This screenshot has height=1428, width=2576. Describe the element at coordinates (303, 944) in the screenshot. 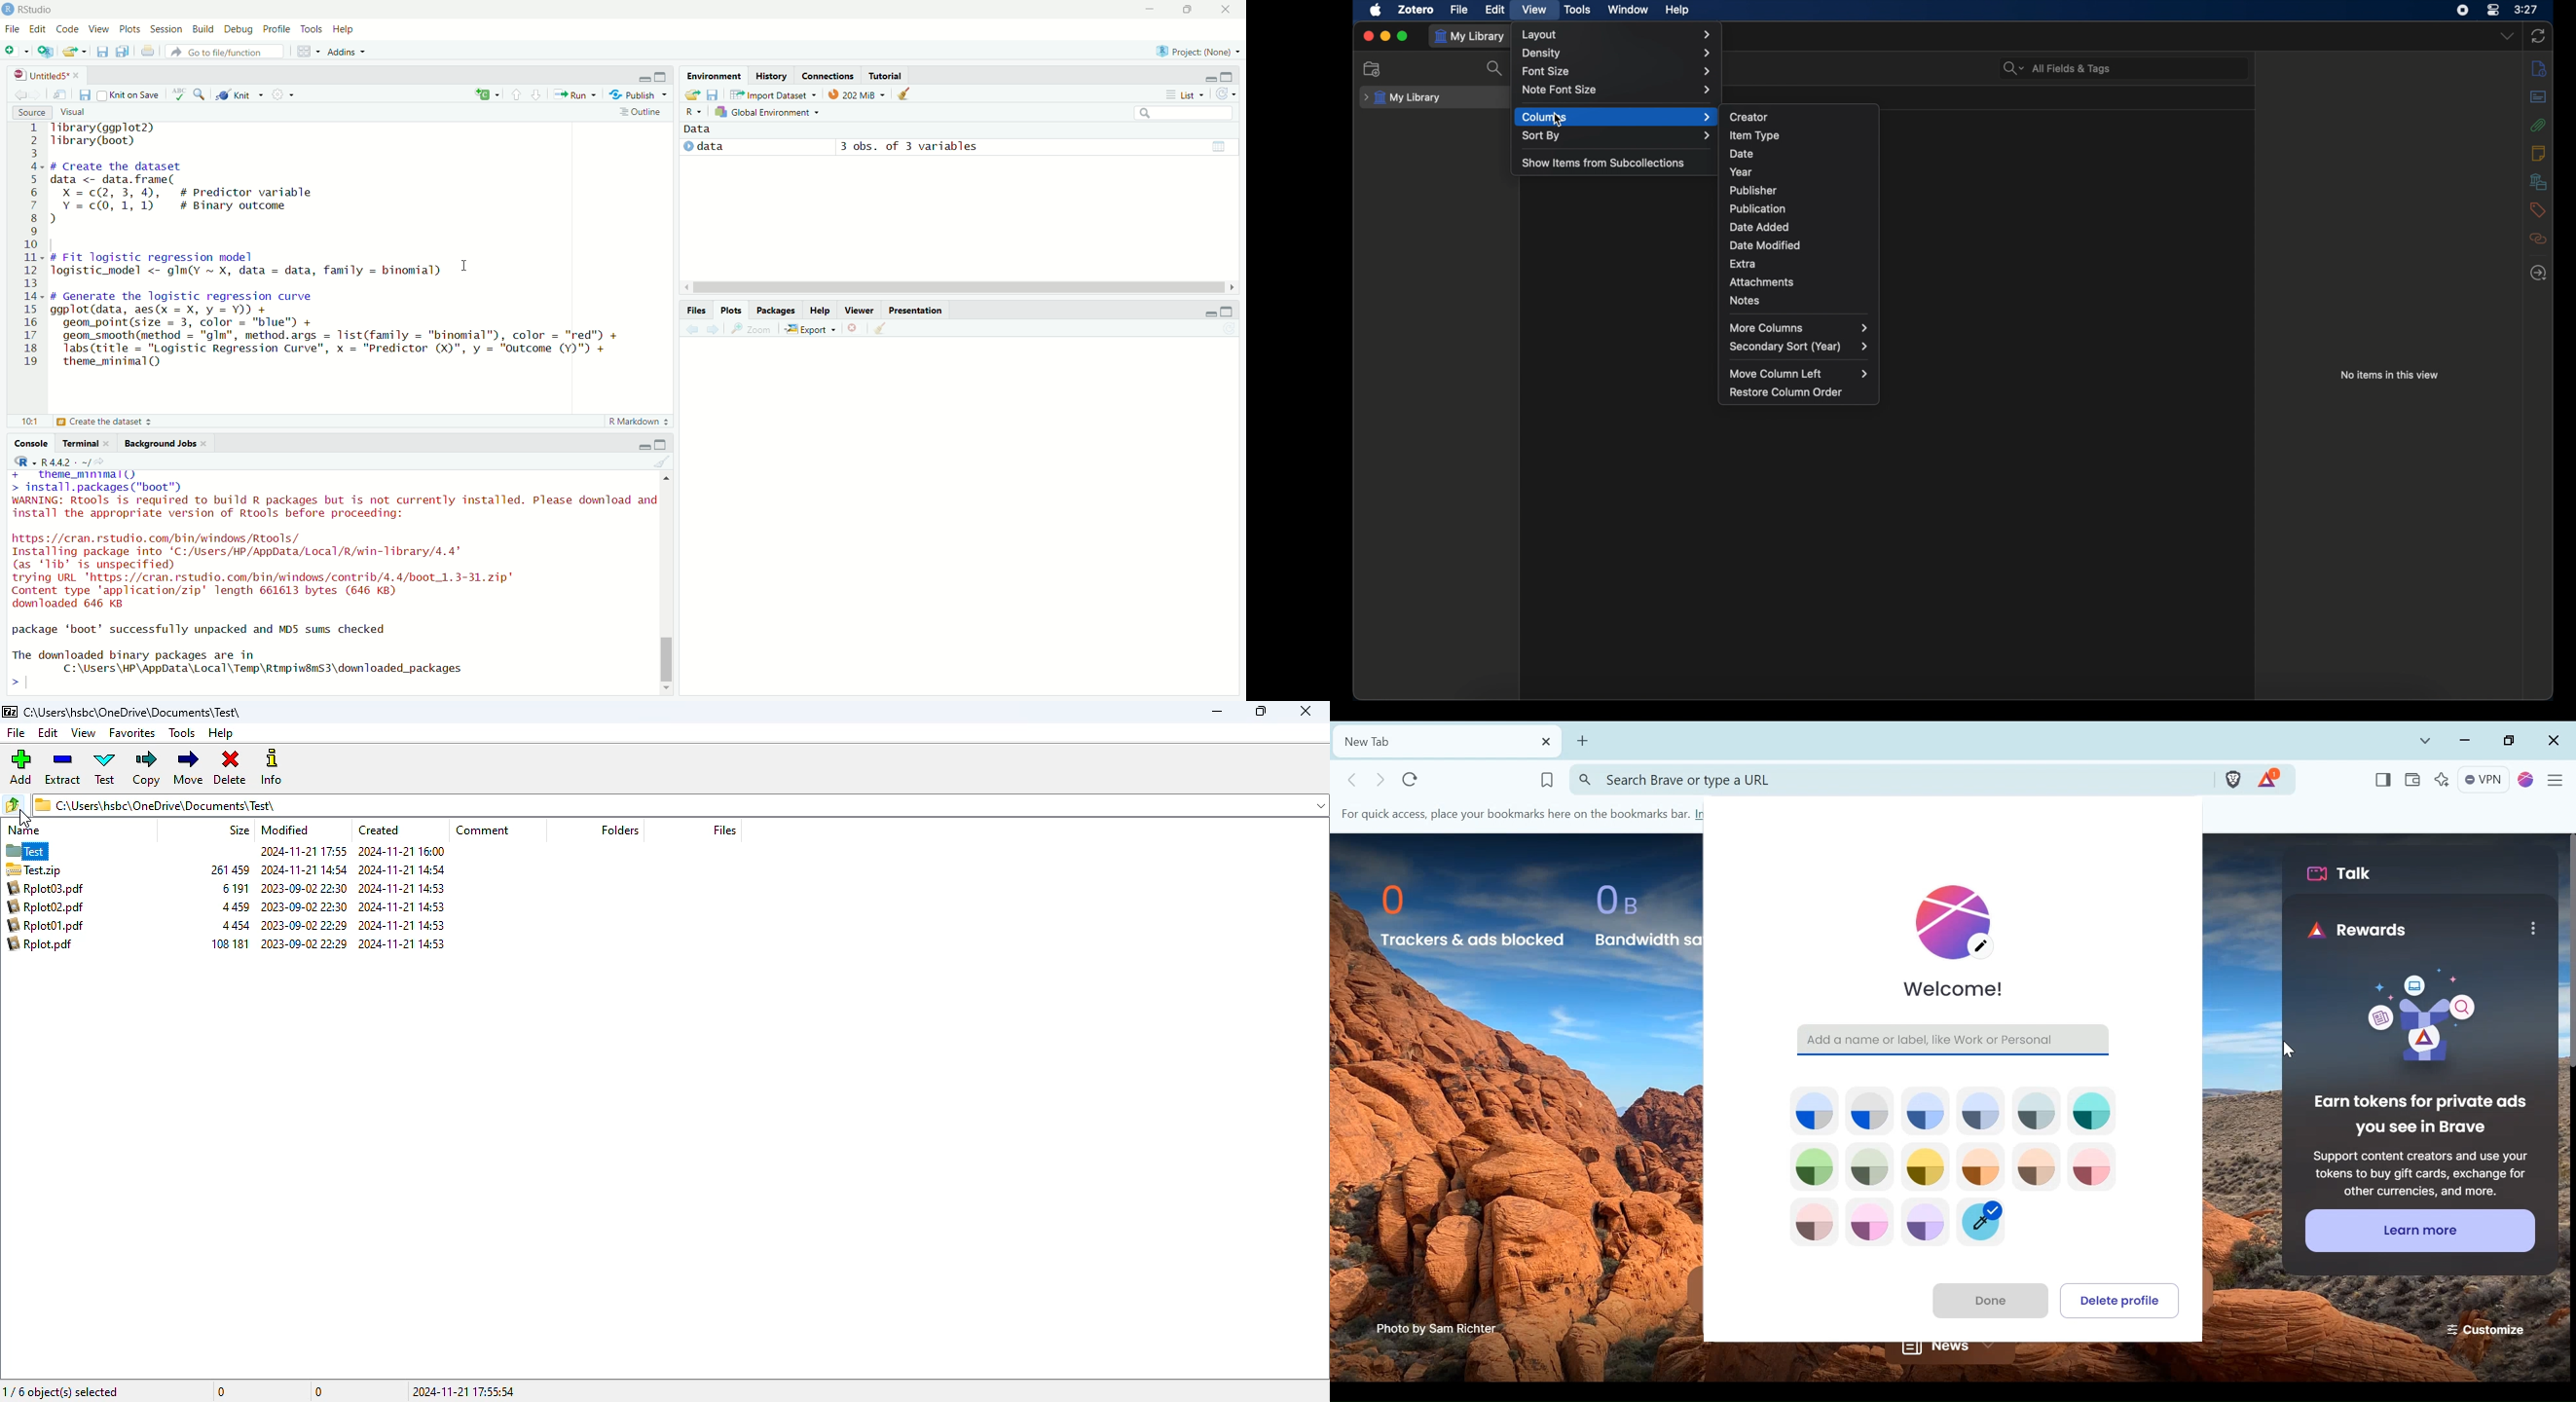

I see `2023-09-02 22:29` at that location.